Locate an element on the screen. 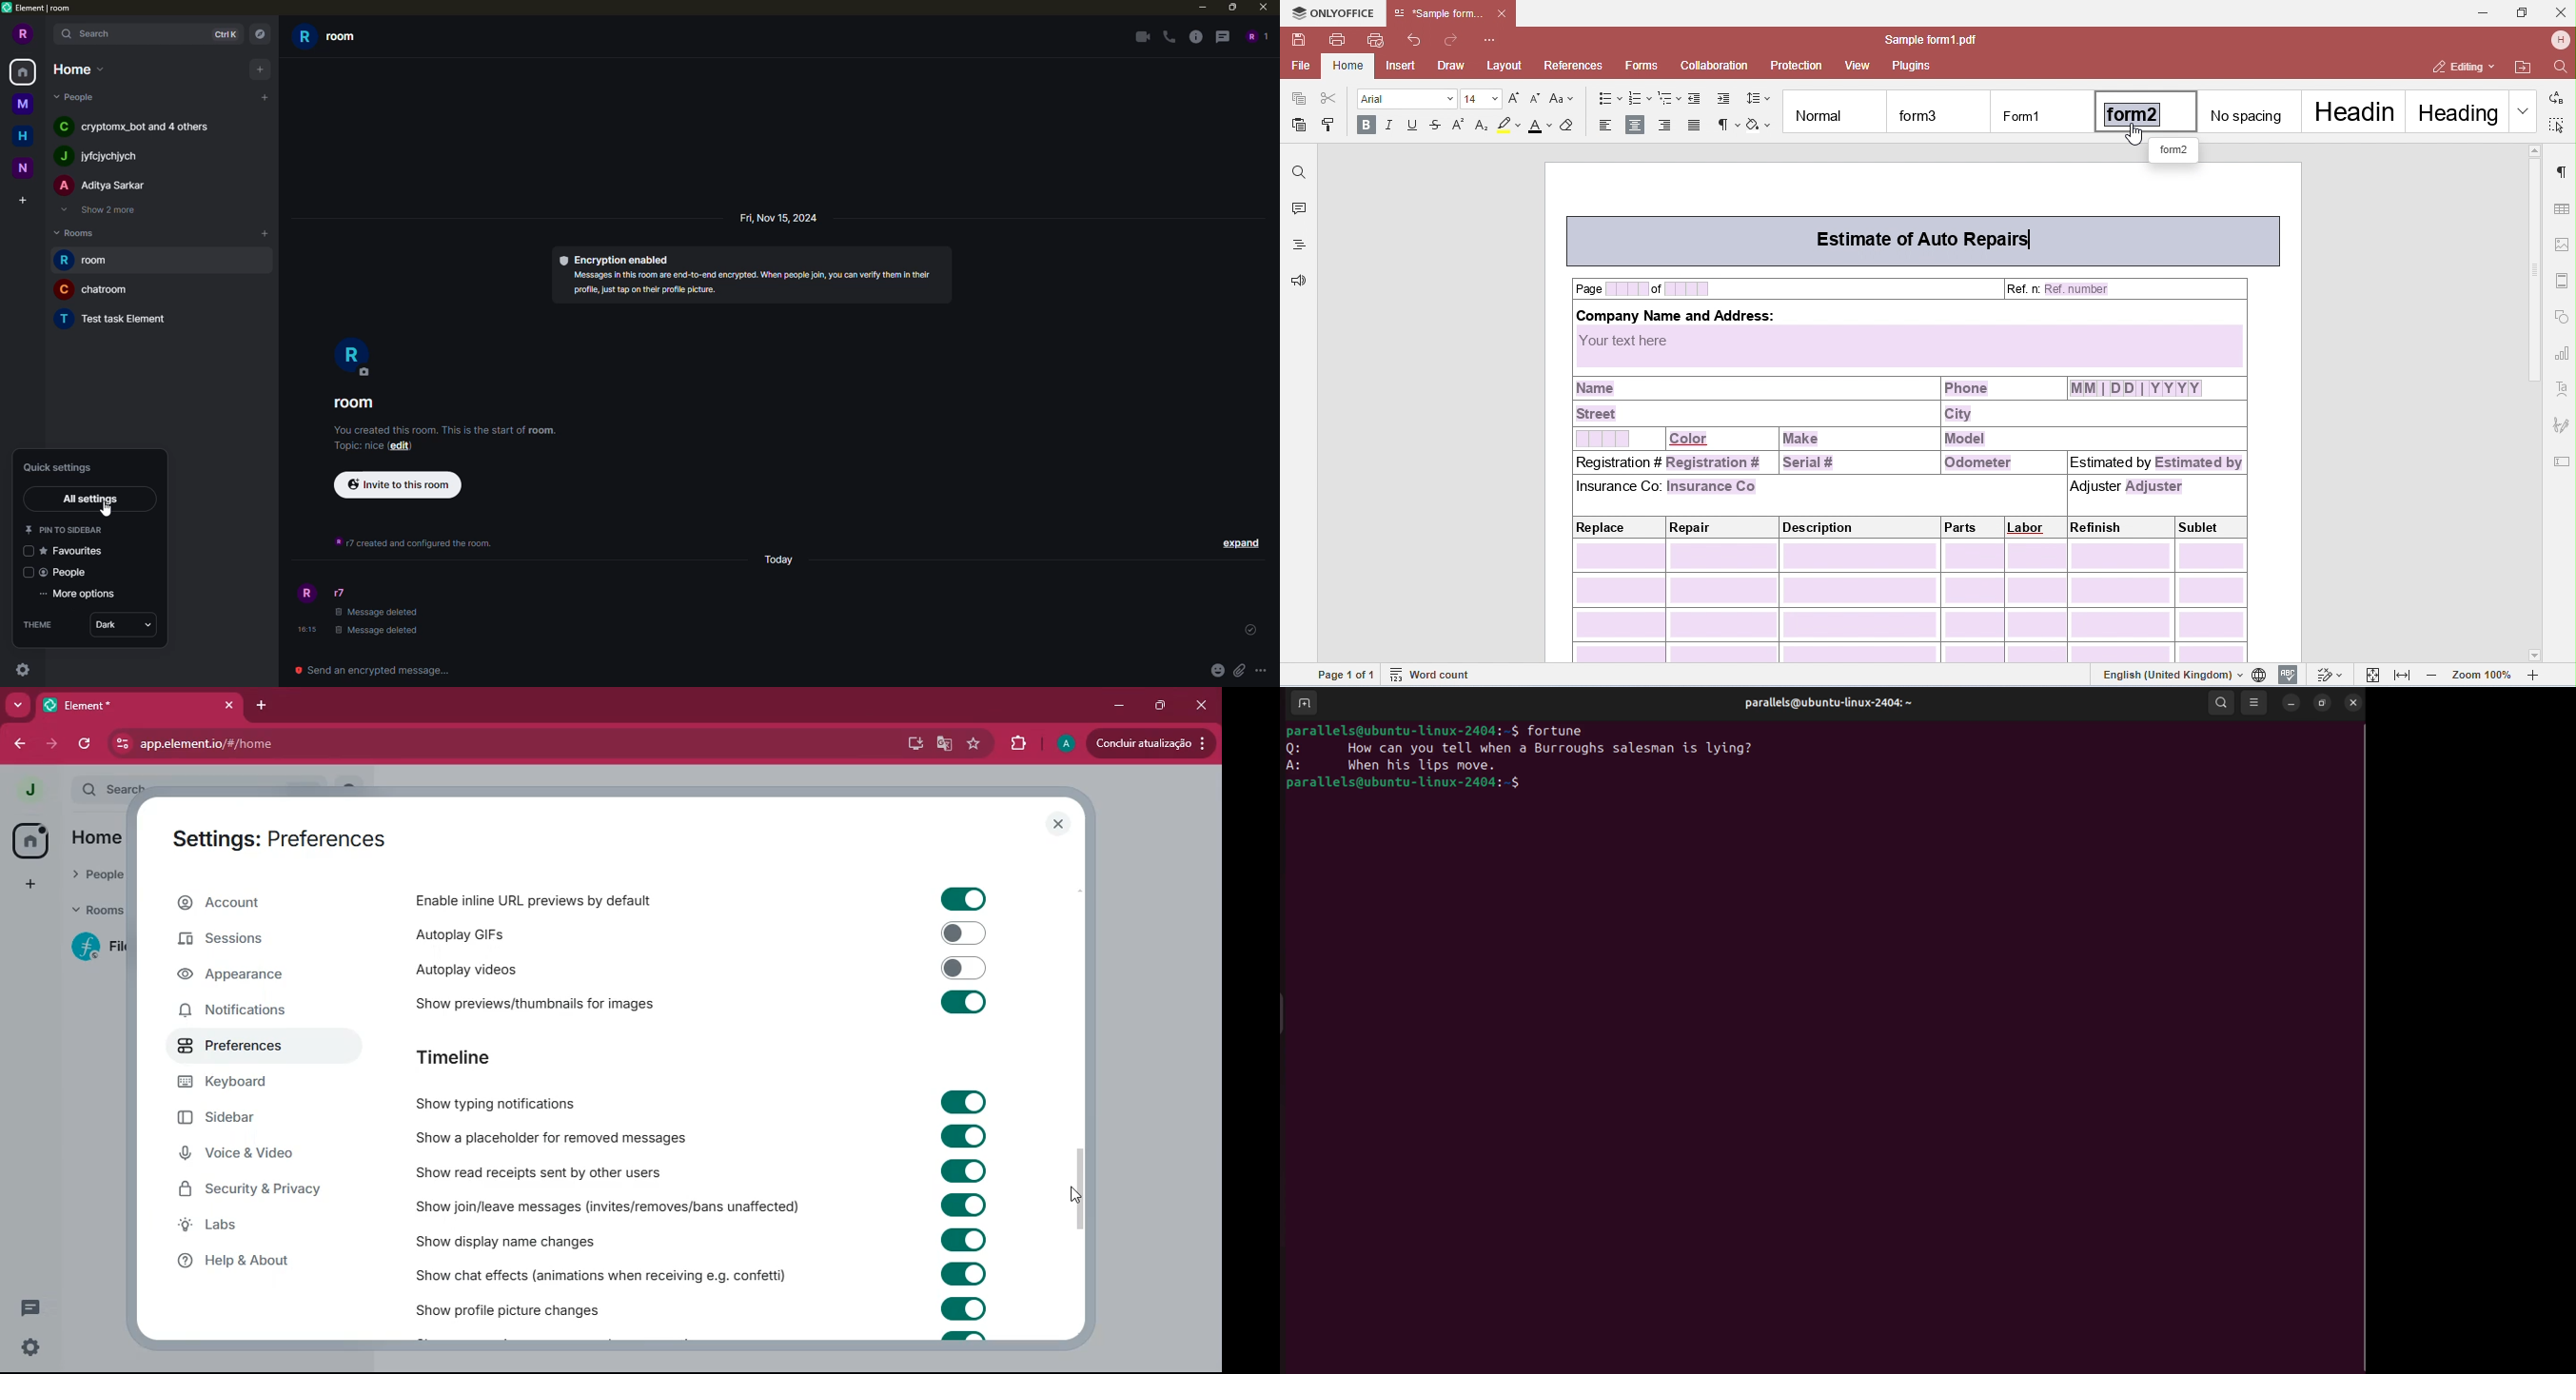 The image size is (2576, 1400). question is located at coordinates (1294, 747).